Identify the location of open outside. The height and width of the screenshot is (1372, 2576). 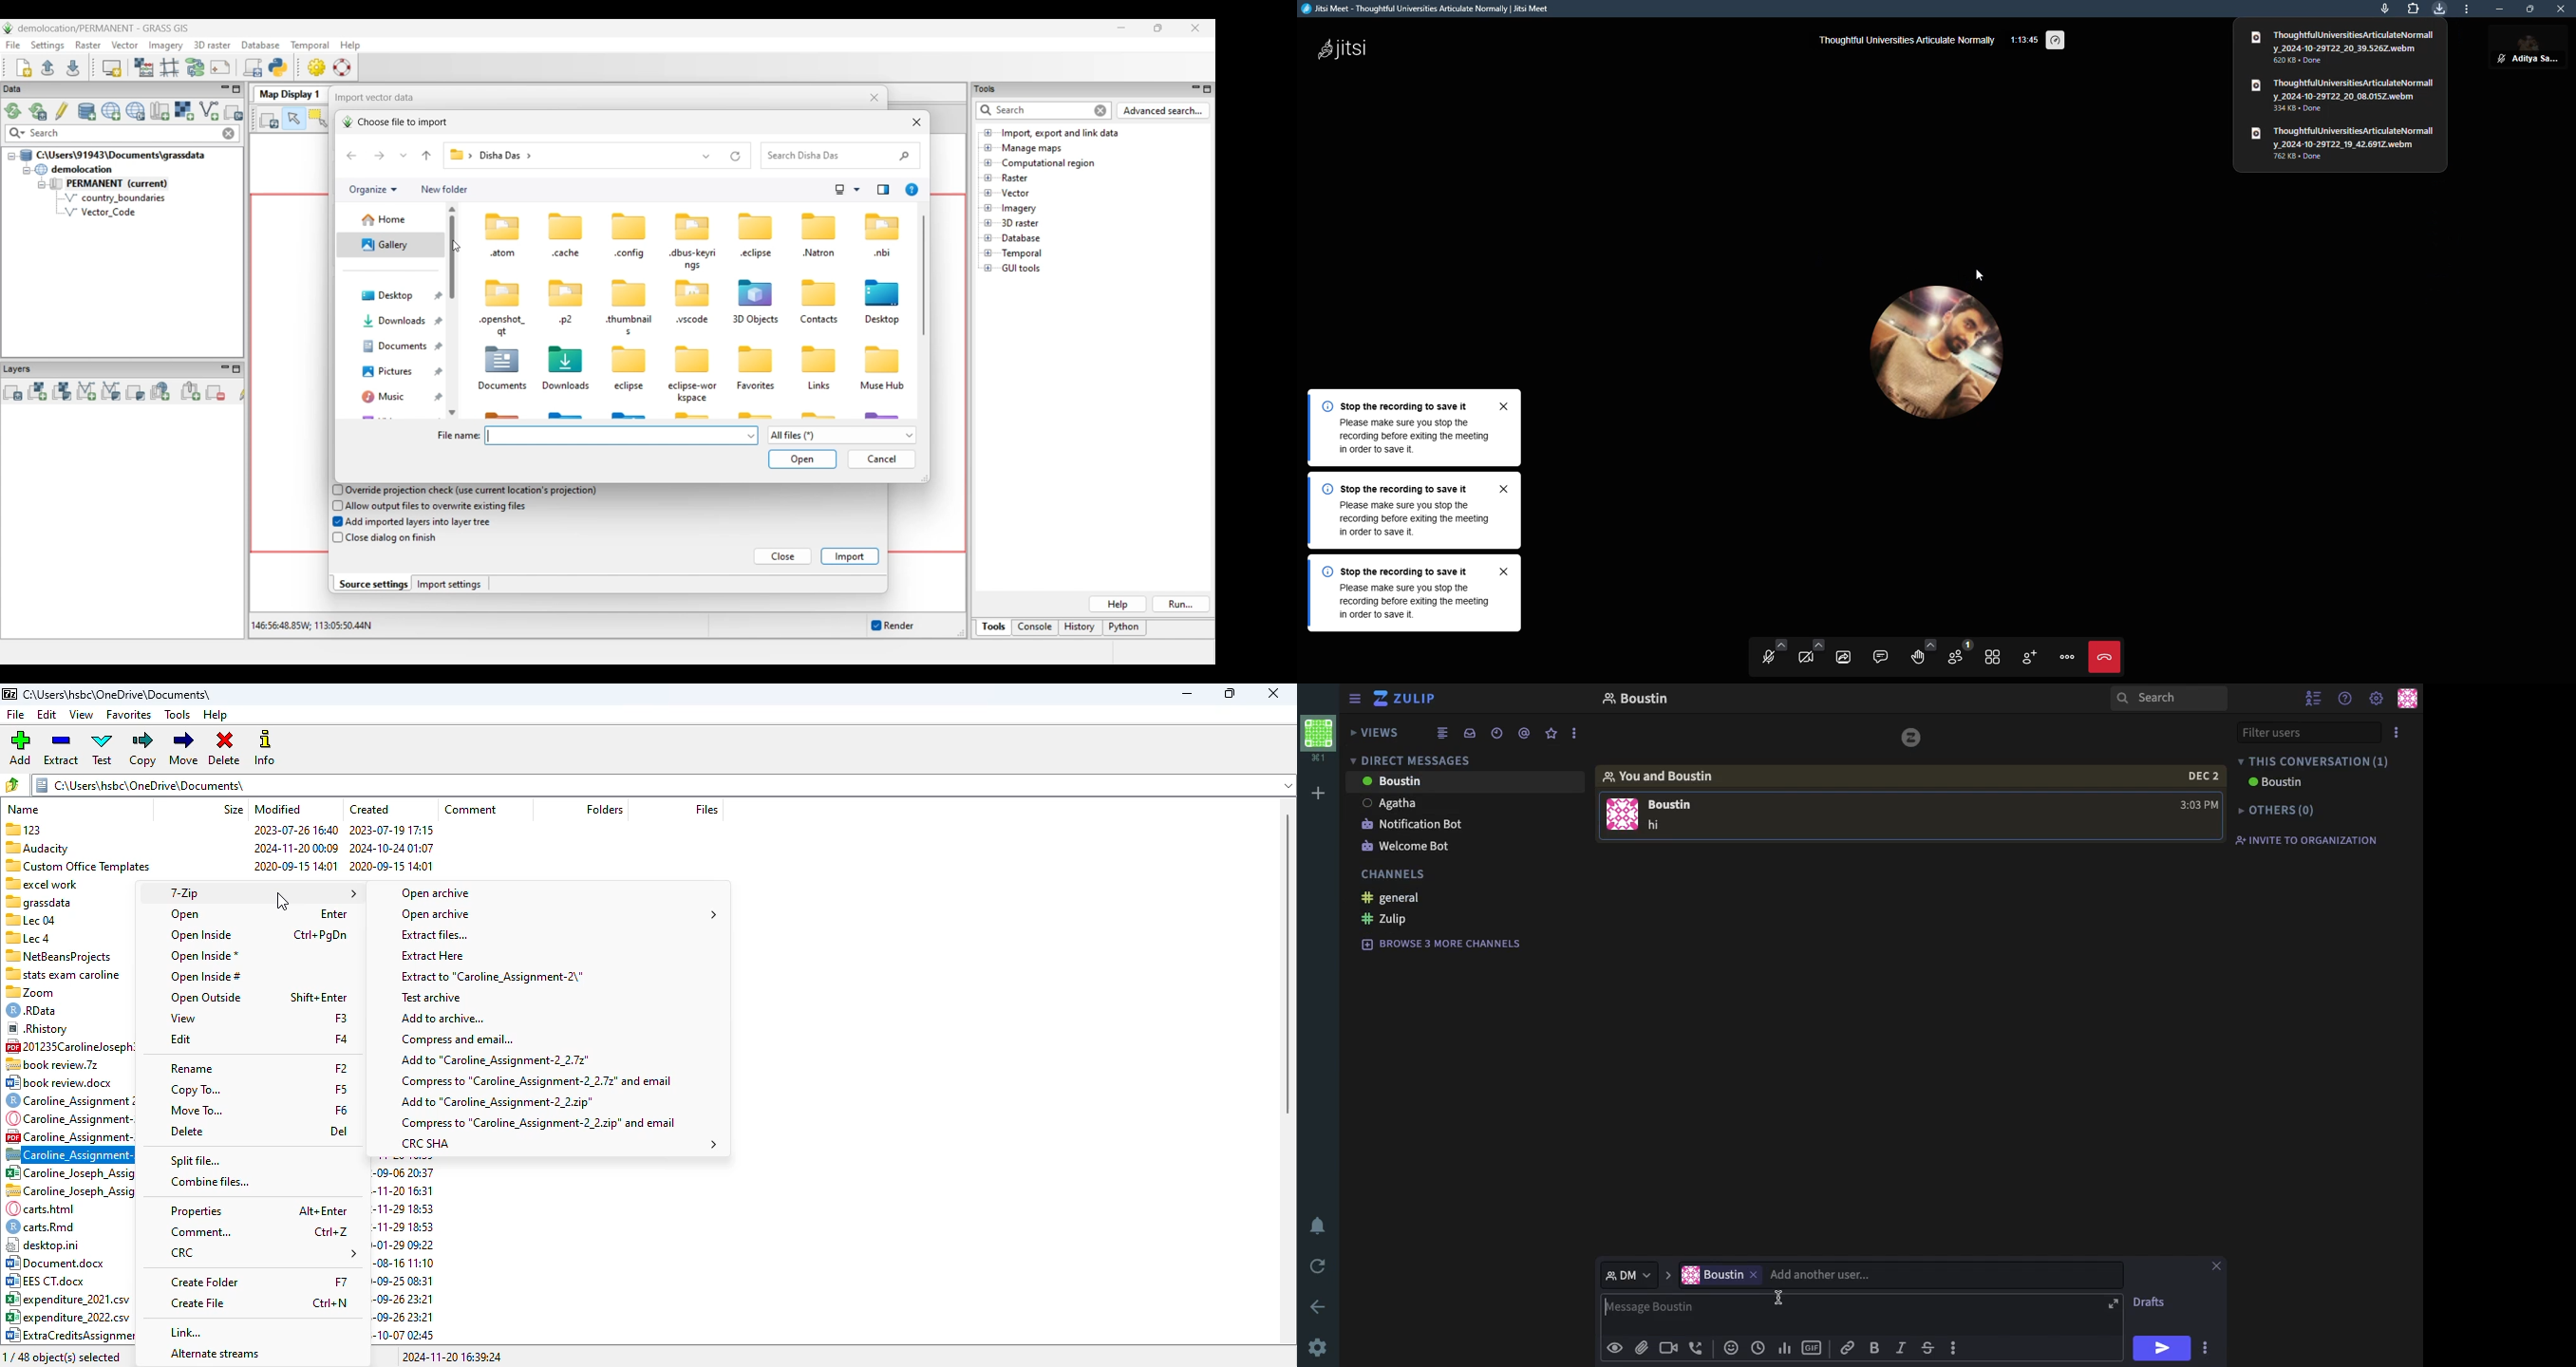
(206, 998).